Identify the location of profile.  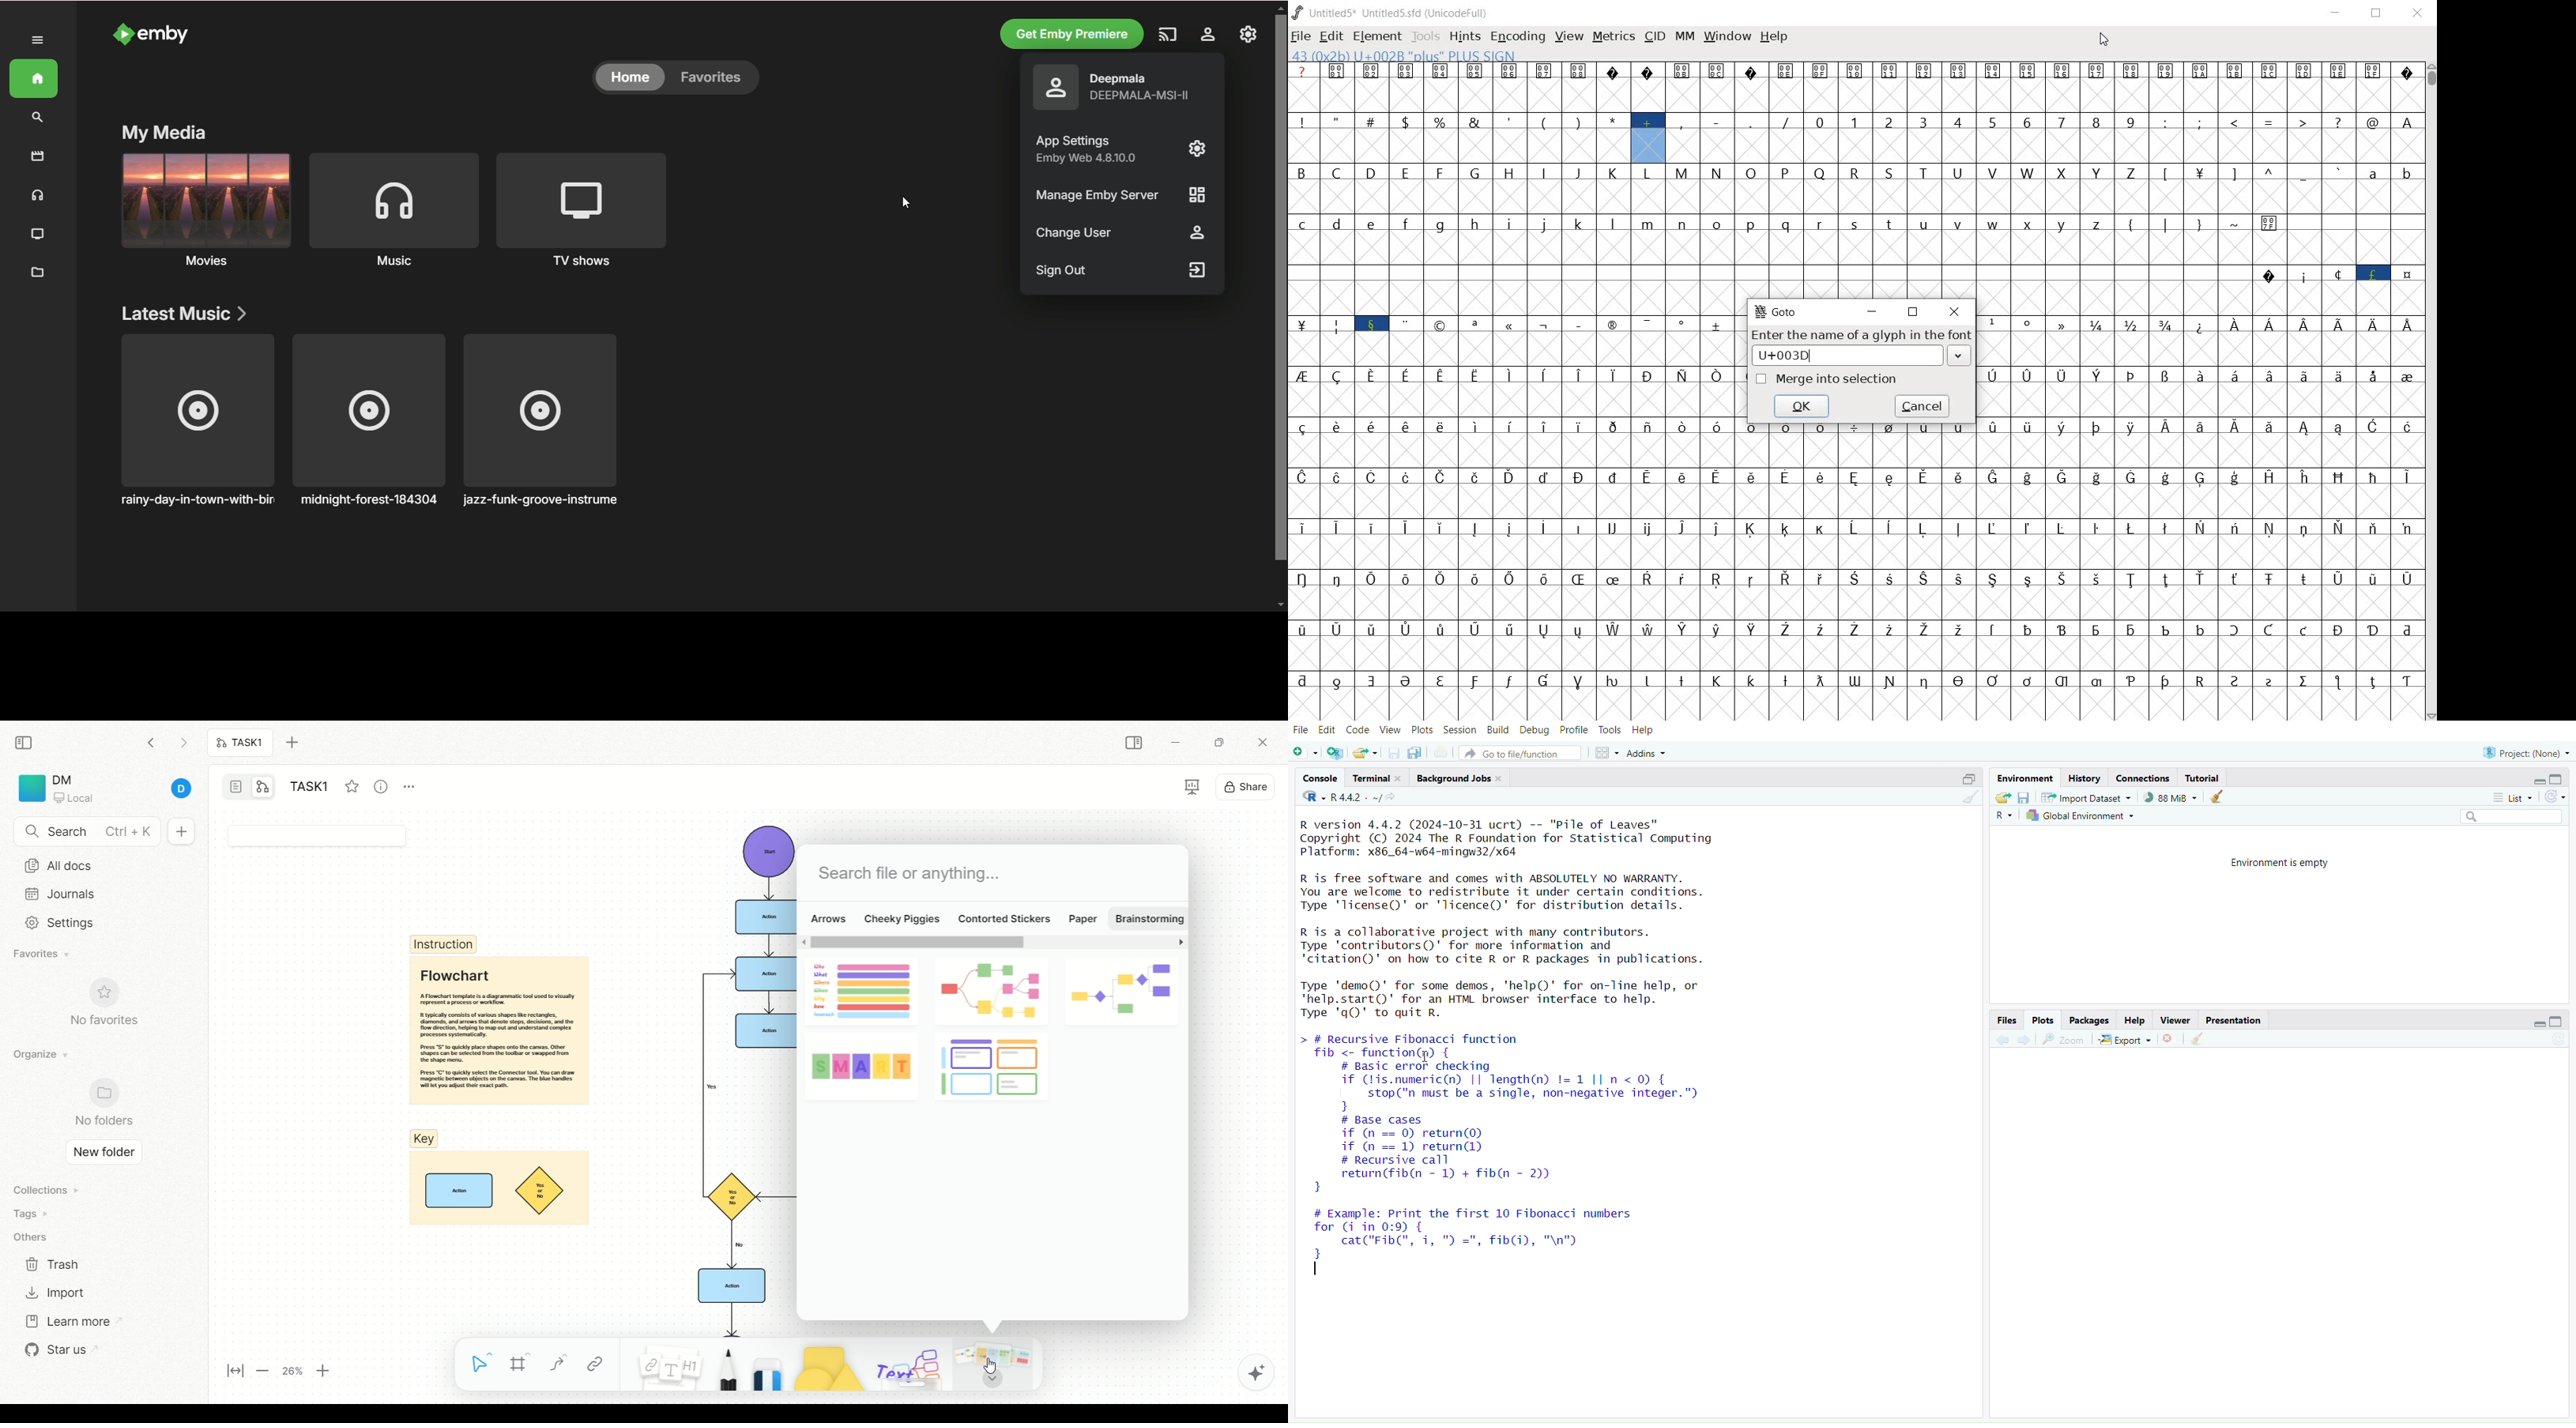
(1574, 731).